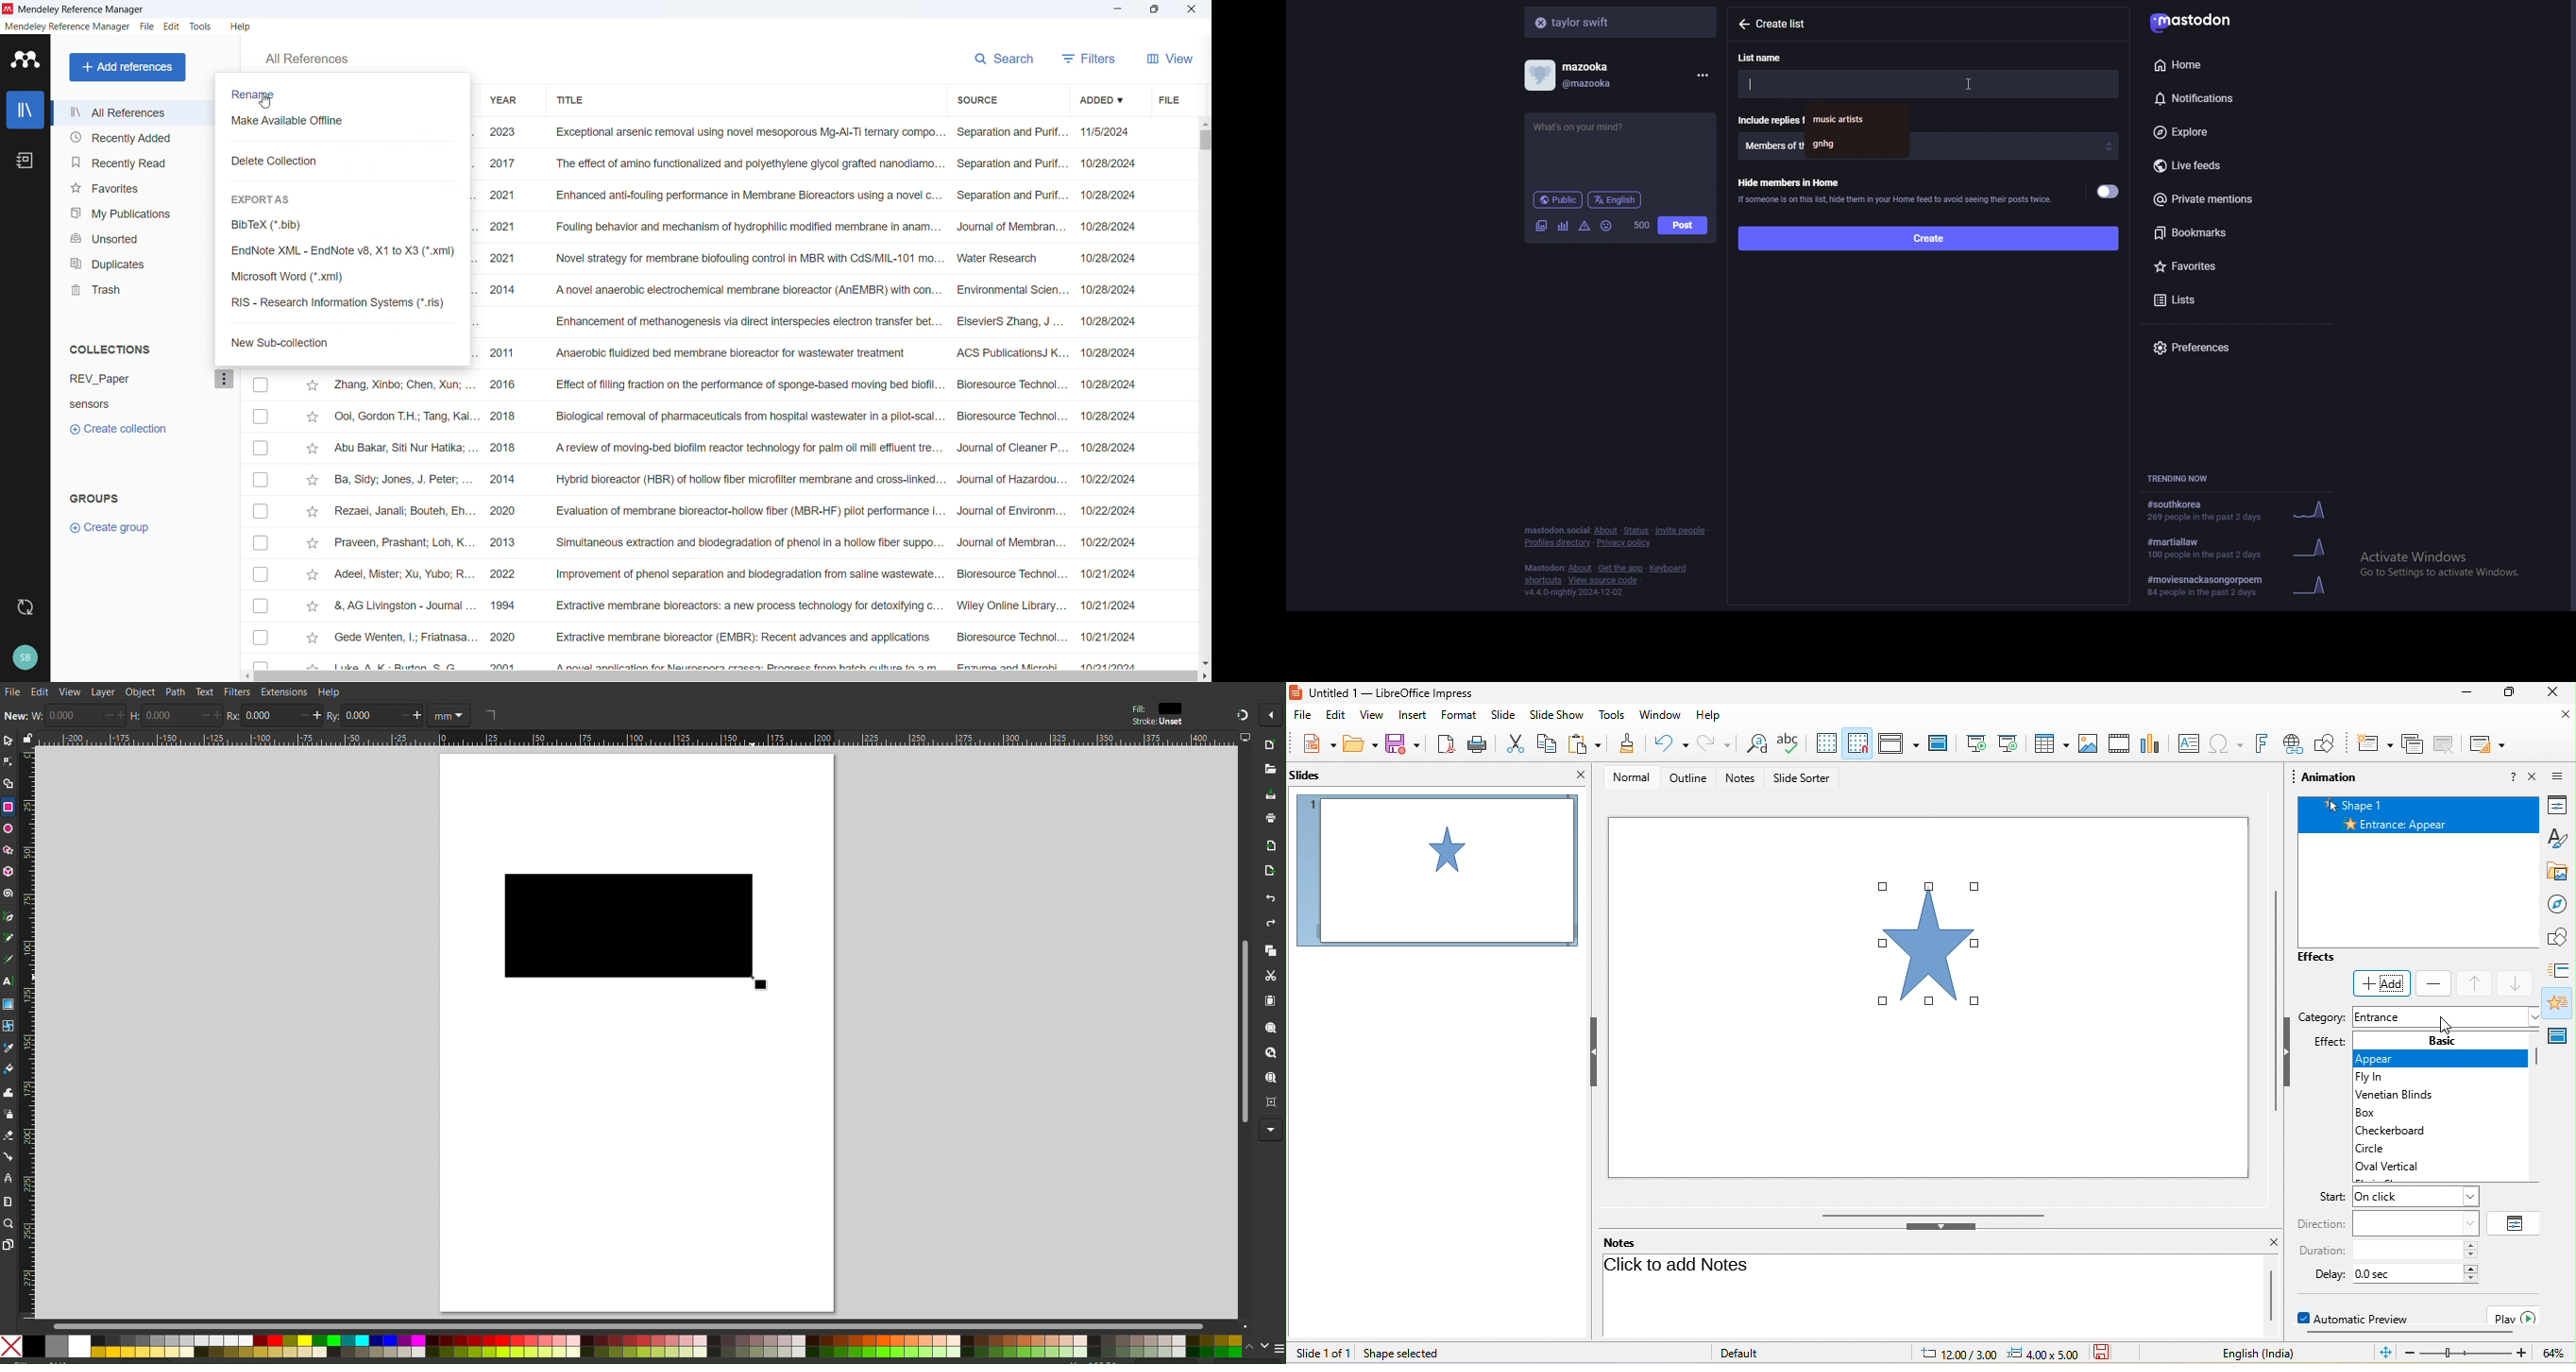 The image size is (2576, 1372). Describe the element at coordinates (8, 1049) in the screenshot. I see `Line Color` at that location.